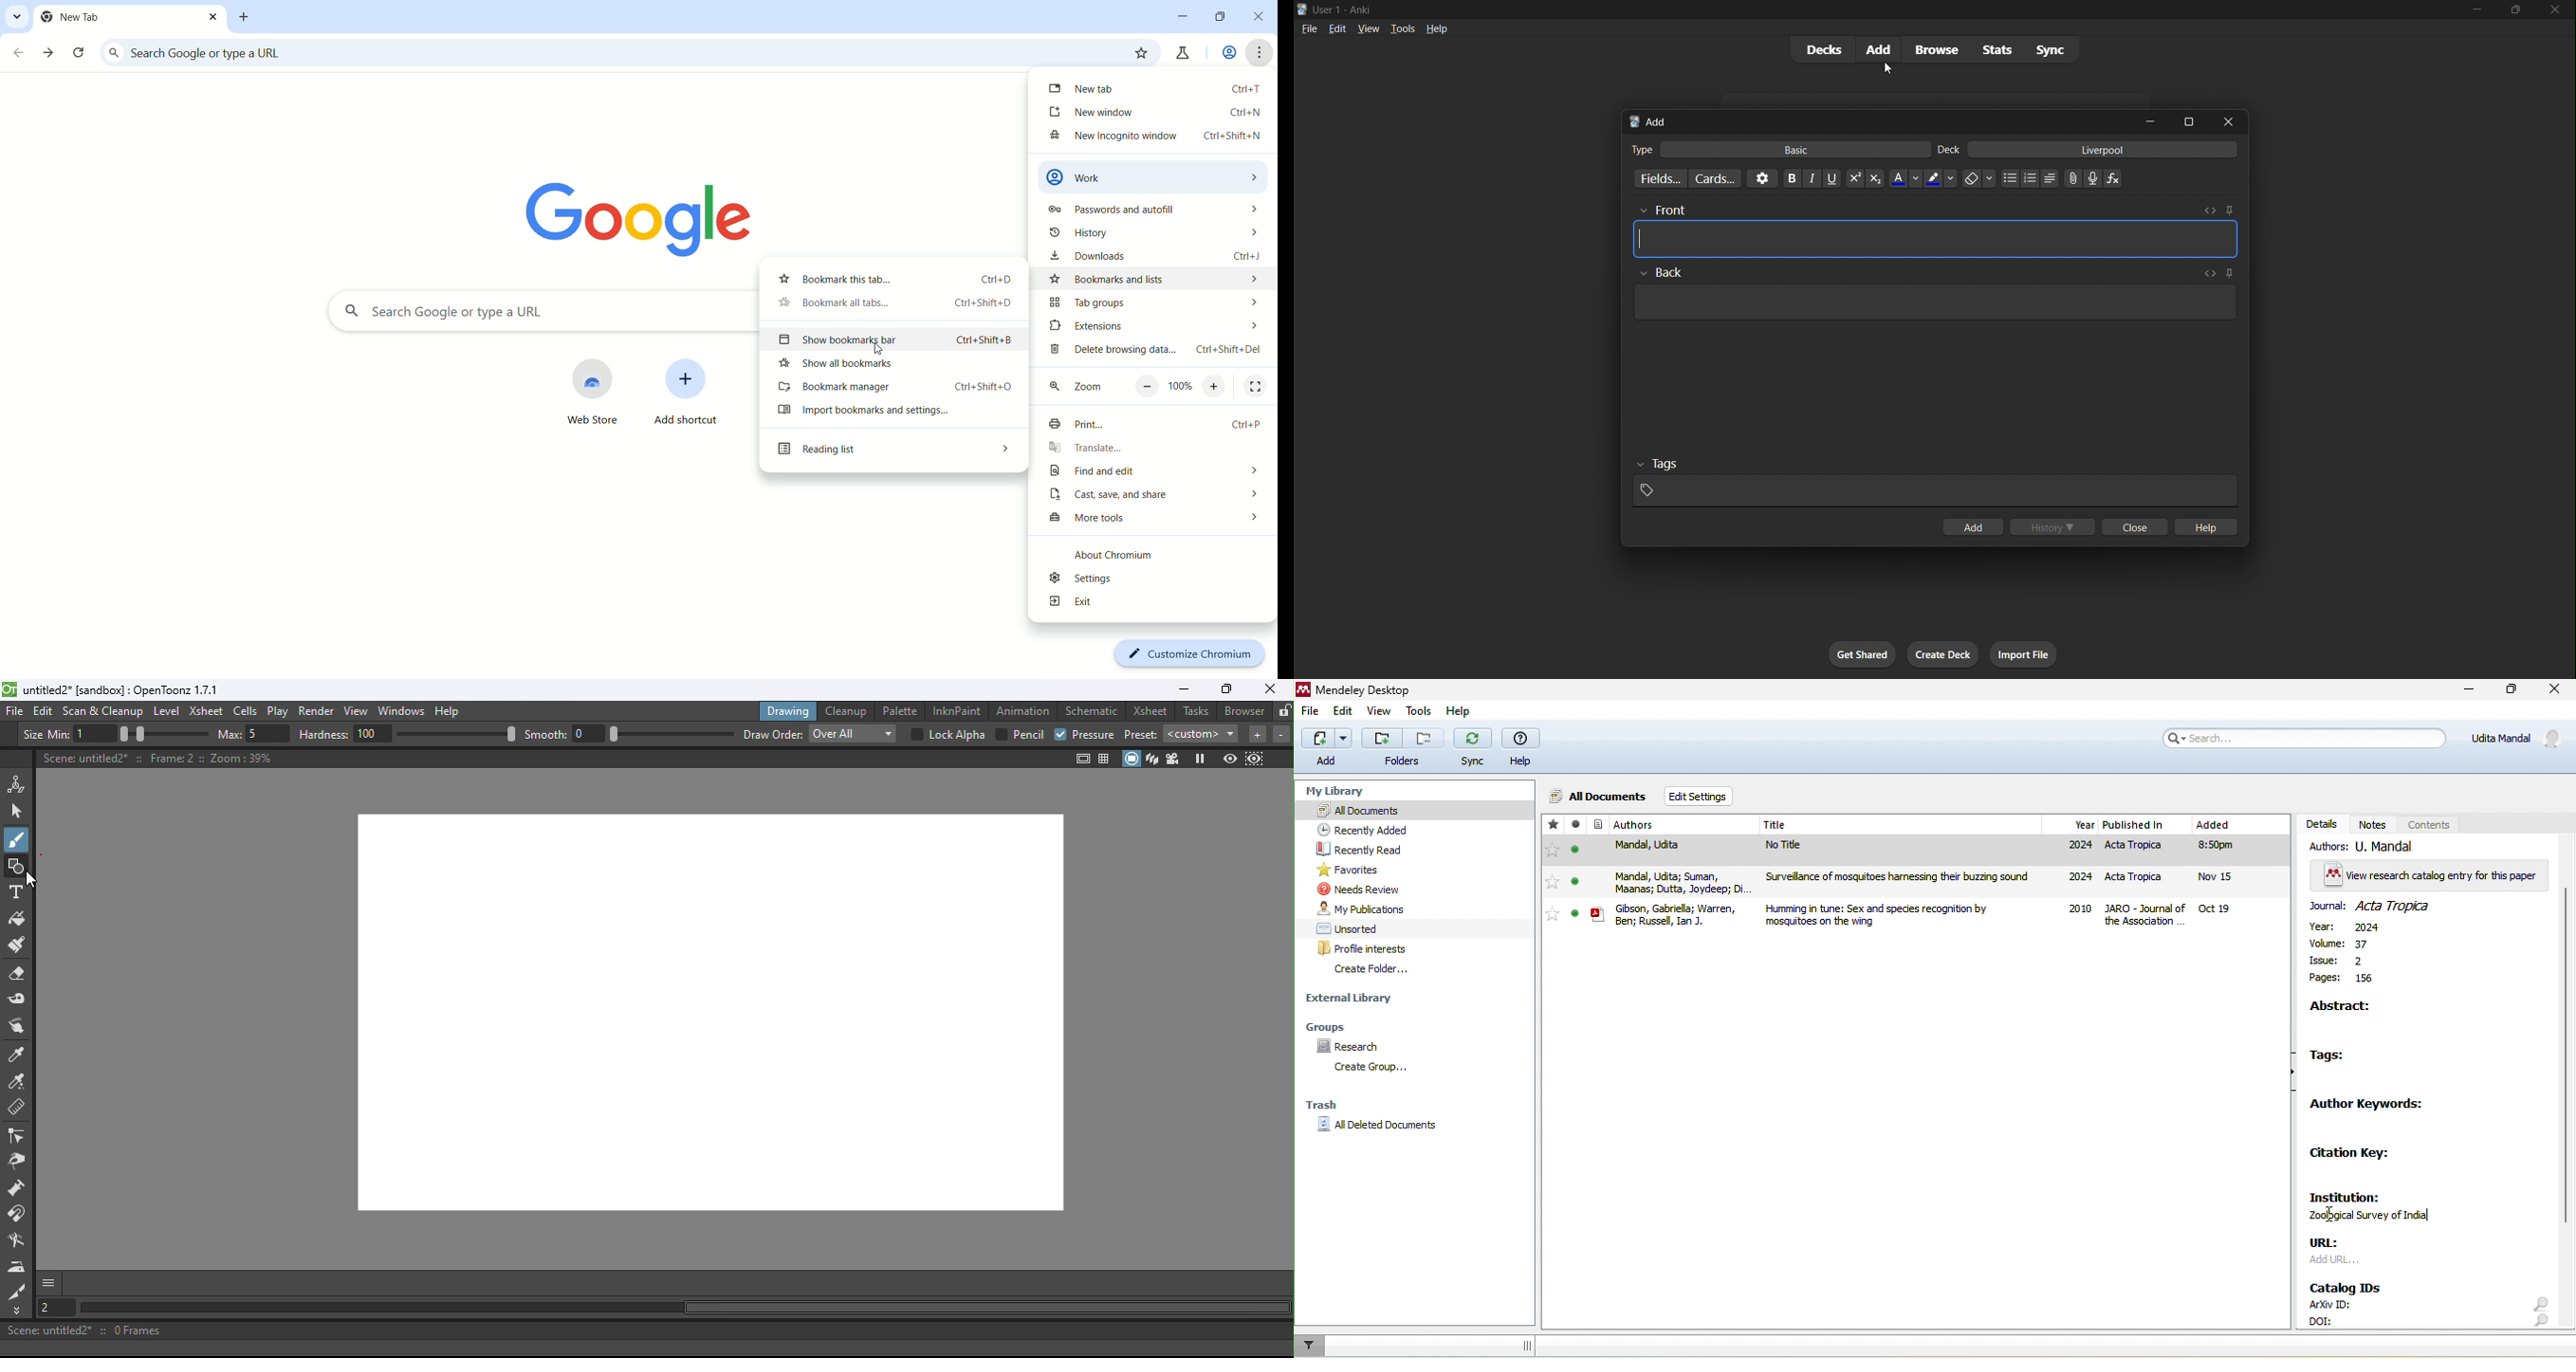 Image resolution: width=2576 pixels, height=1372 pixels. I want to click on my publications, so click(1364, 908).